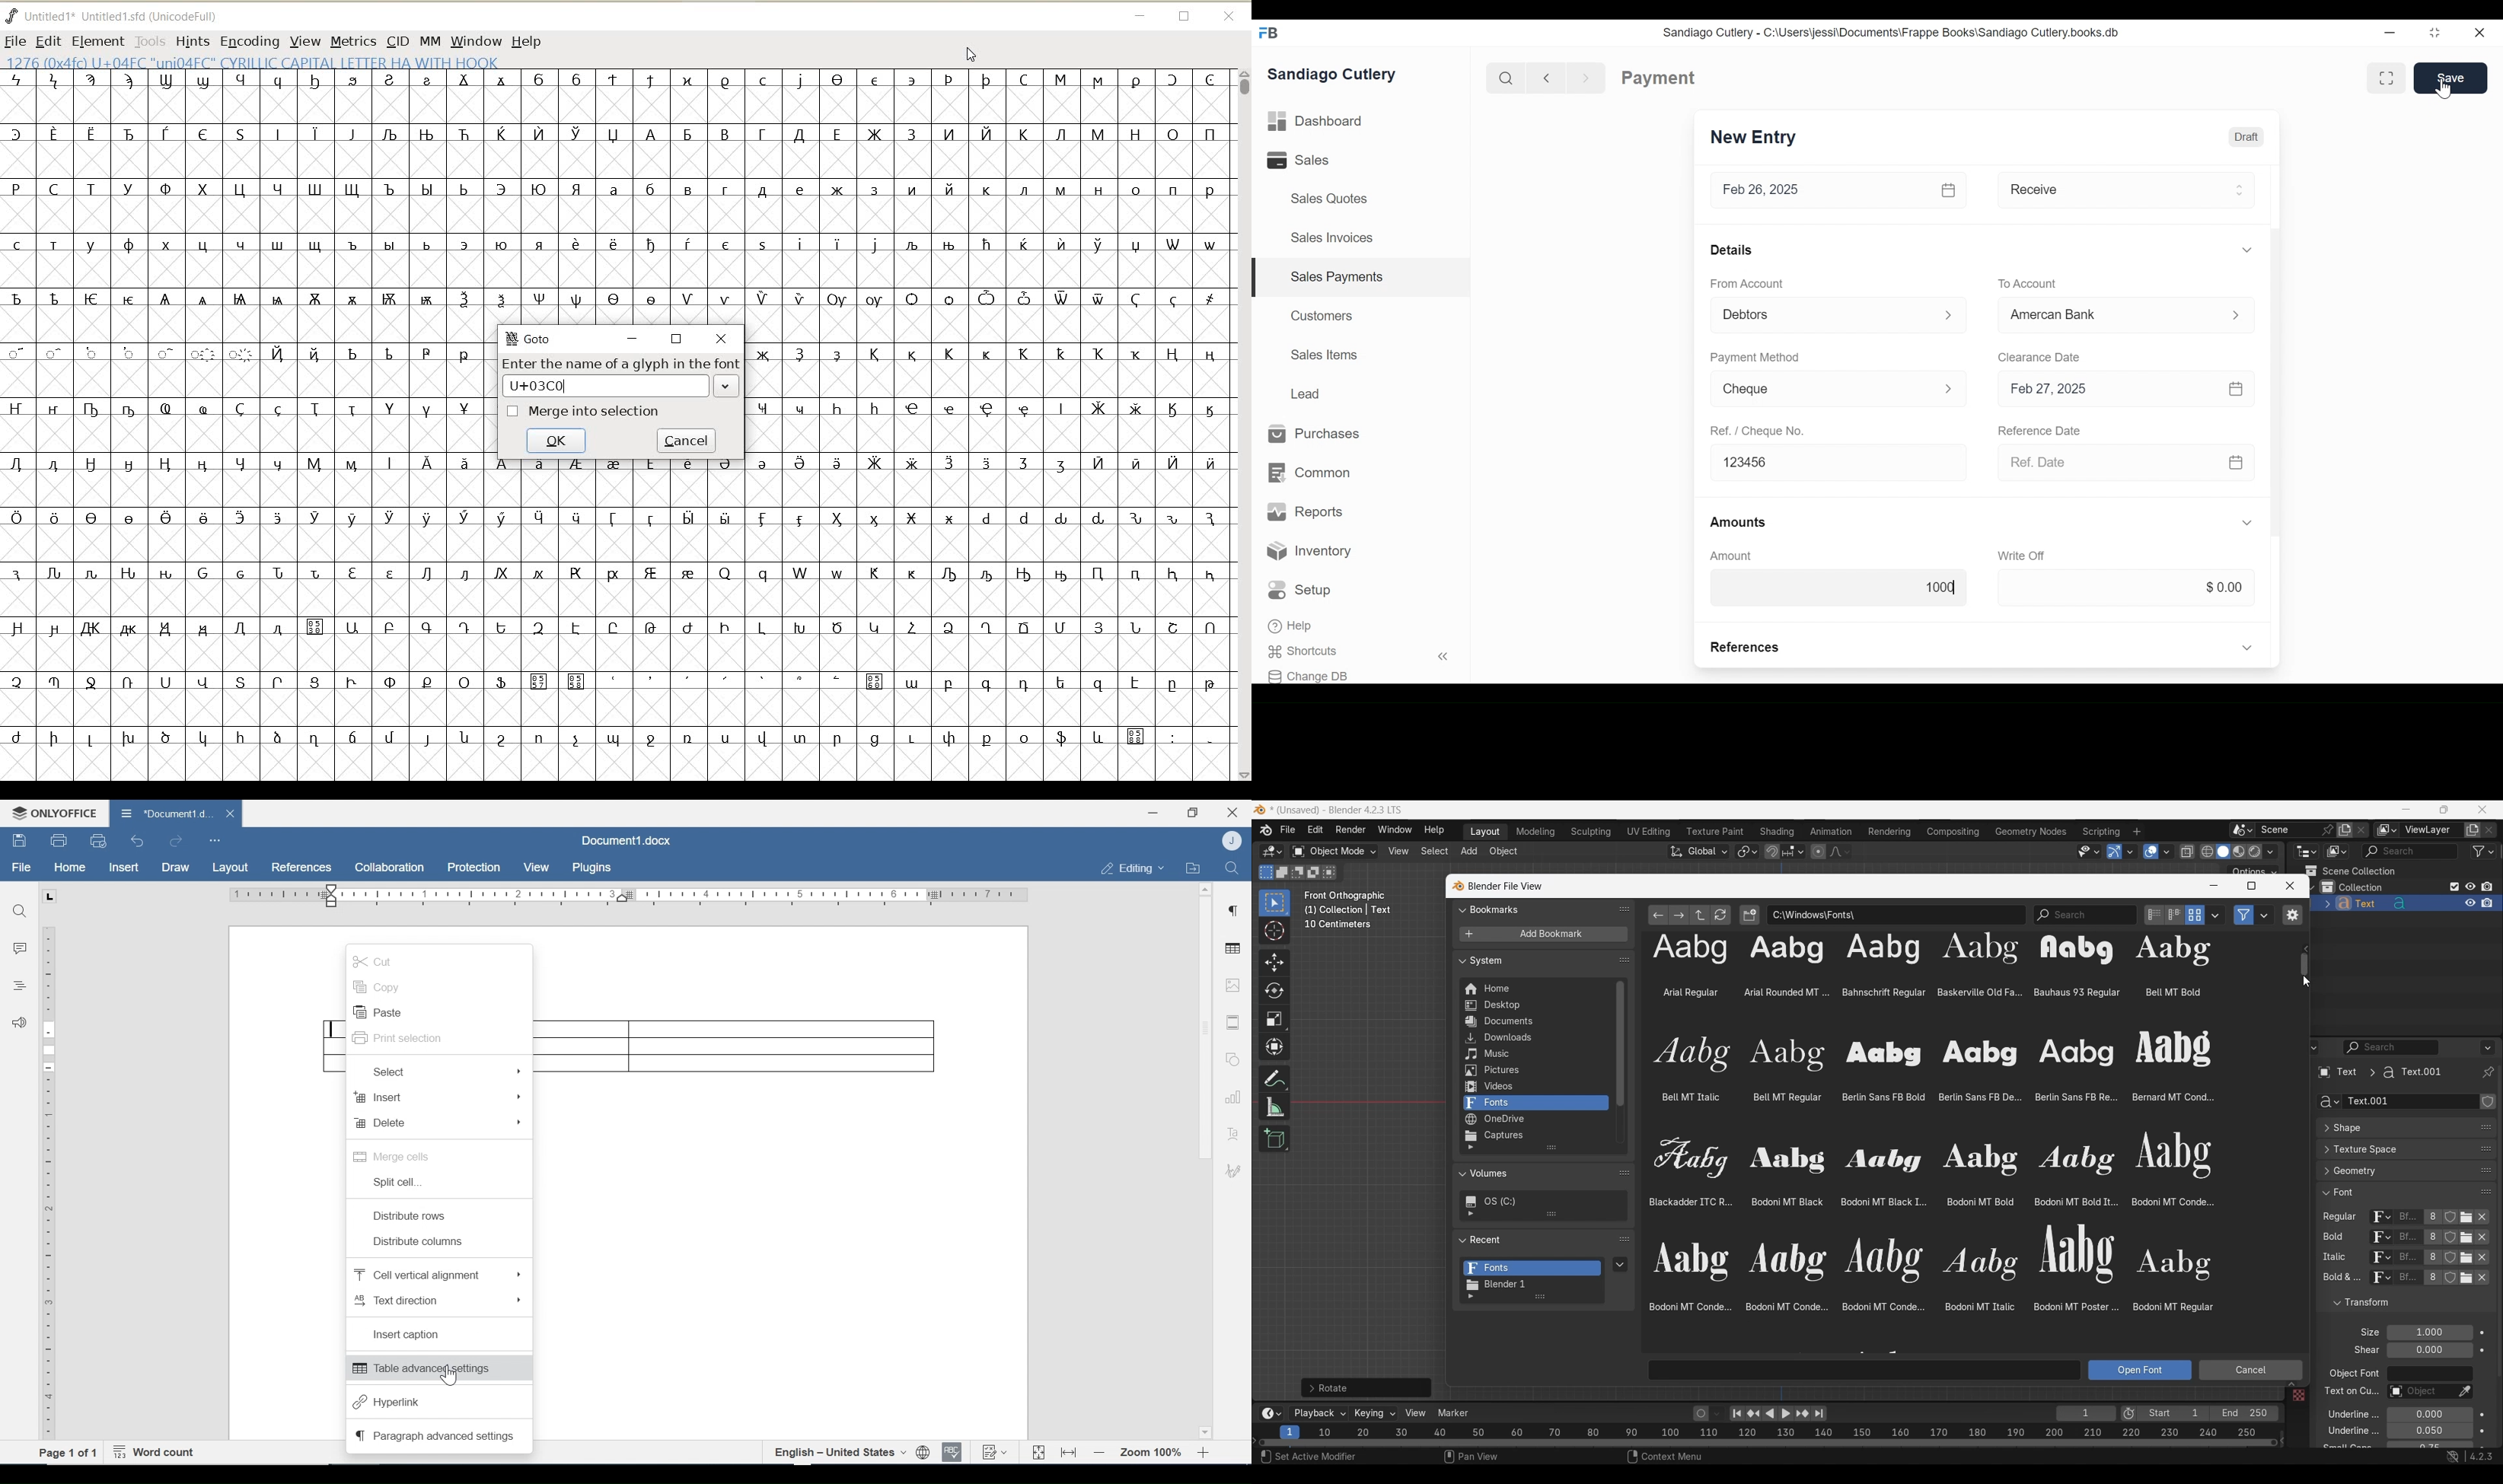  What do you see at coordinates (1233, 1023) in the screenshot?
I see `Header and Footer` at bounding box center [1233, 1023].